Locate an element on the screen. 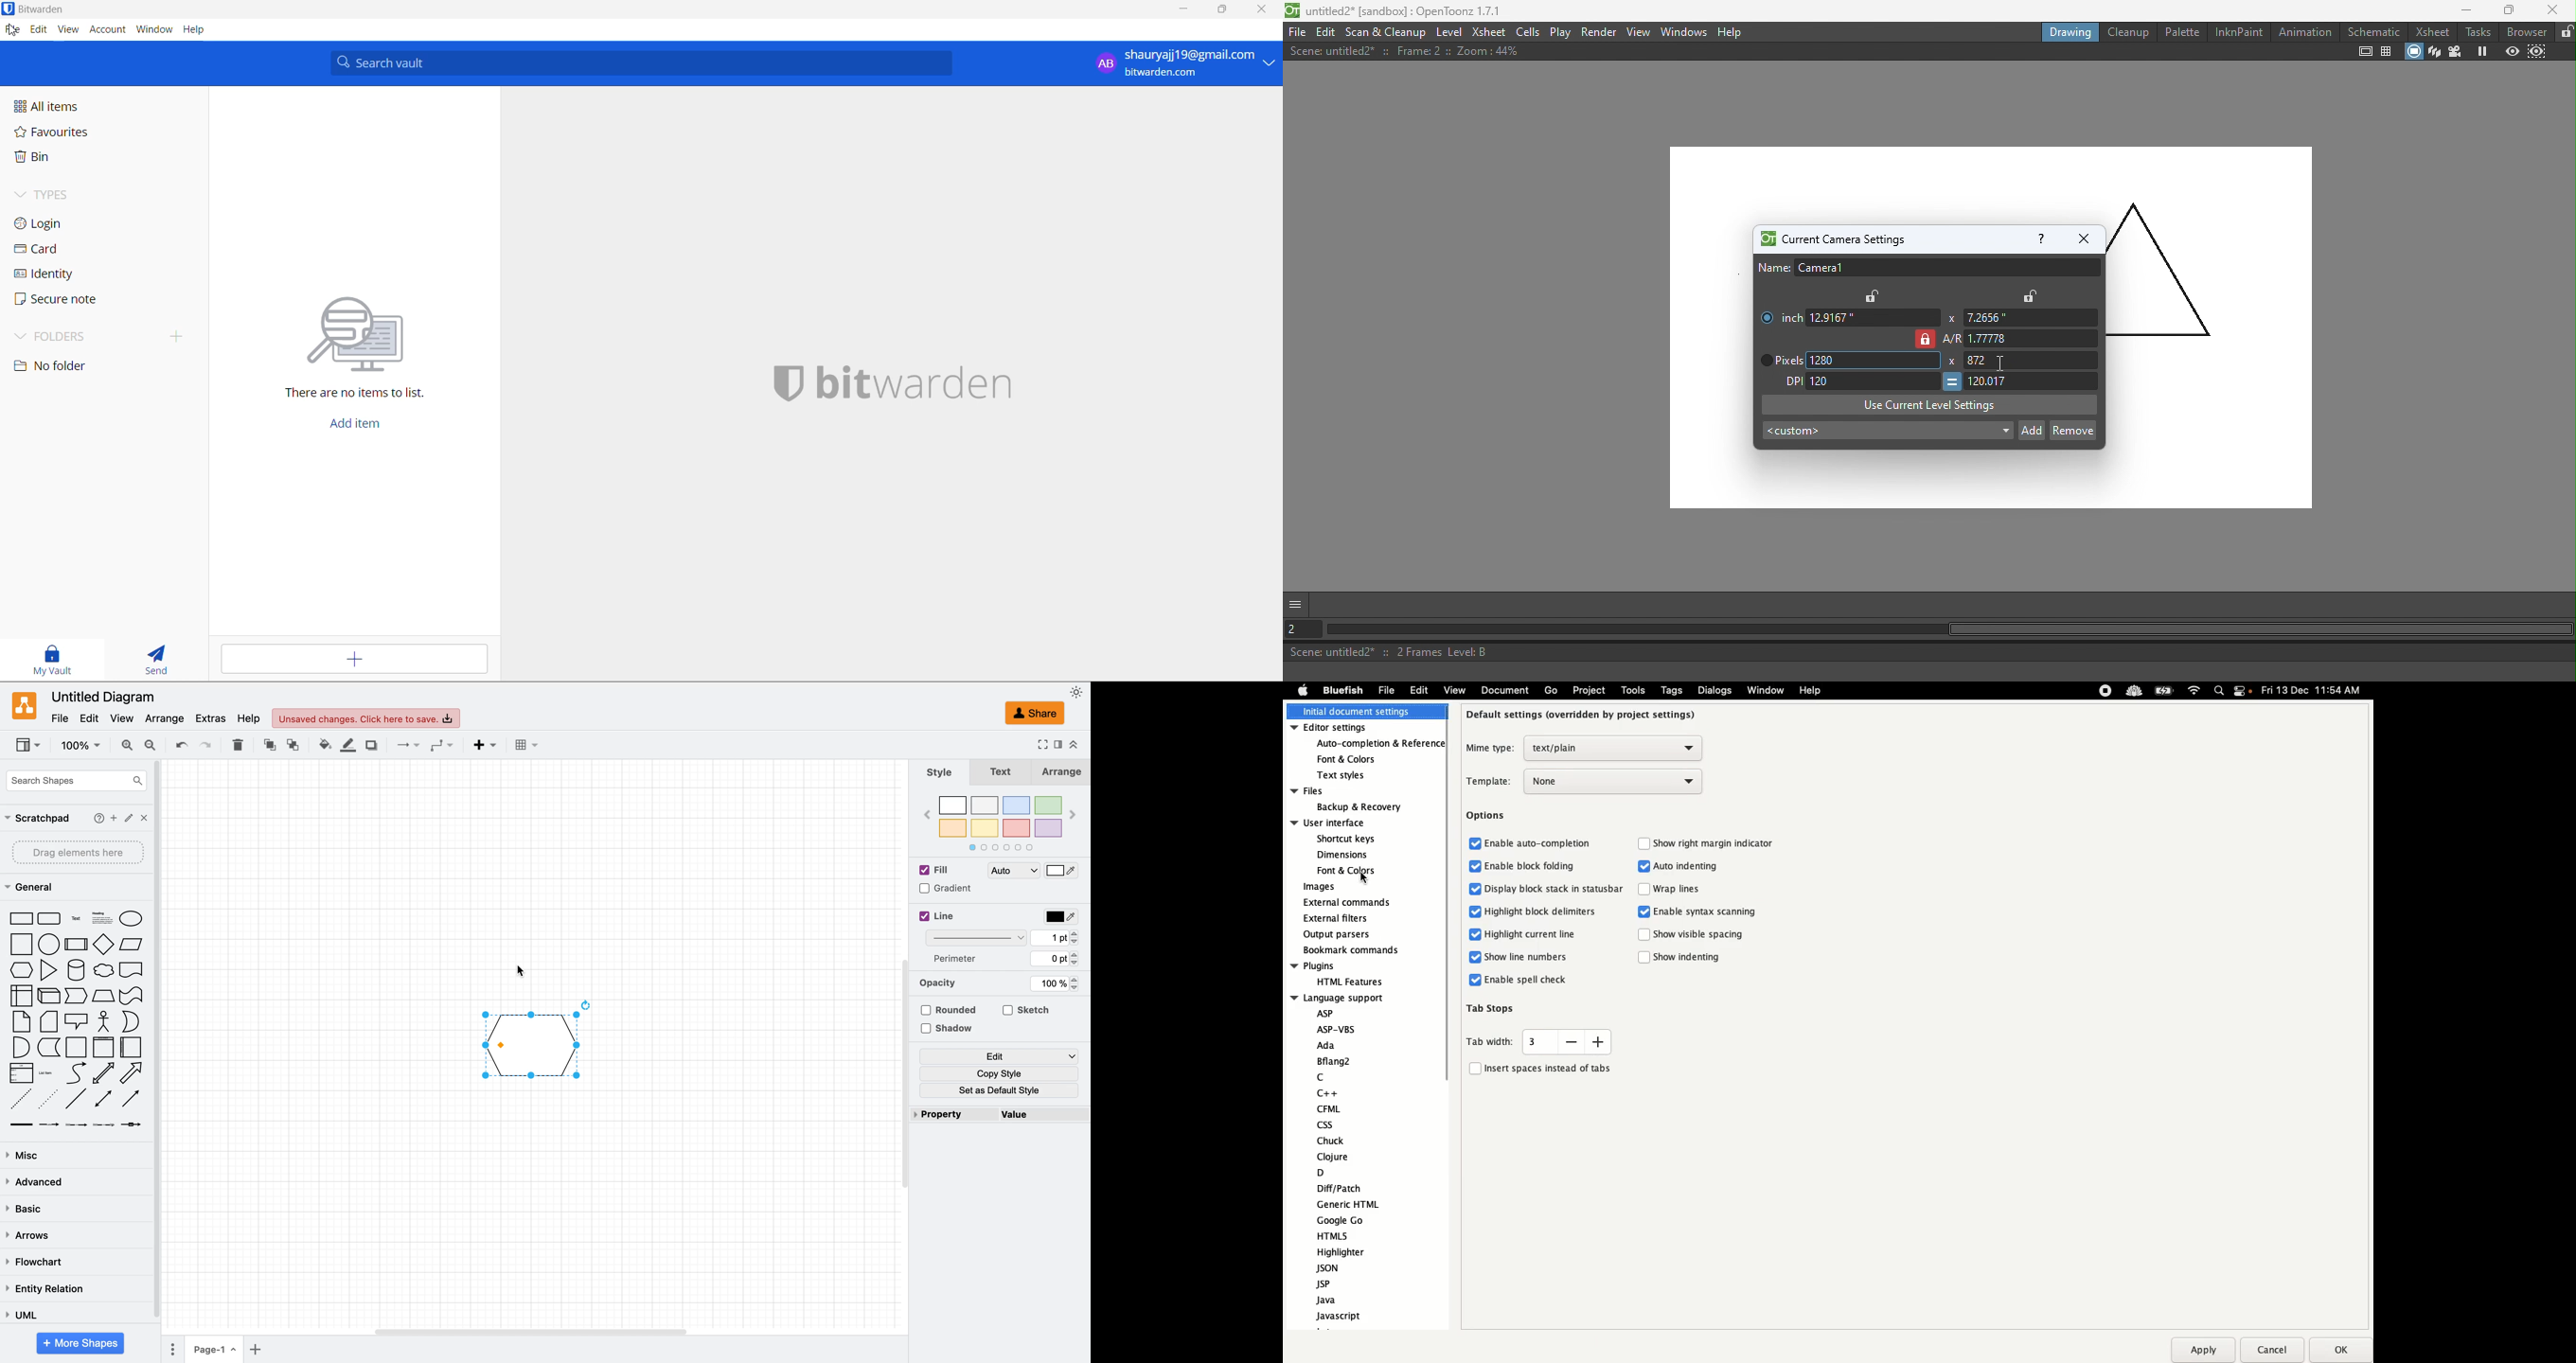  Set as Default Style is located at coordinates (1006, 1092).